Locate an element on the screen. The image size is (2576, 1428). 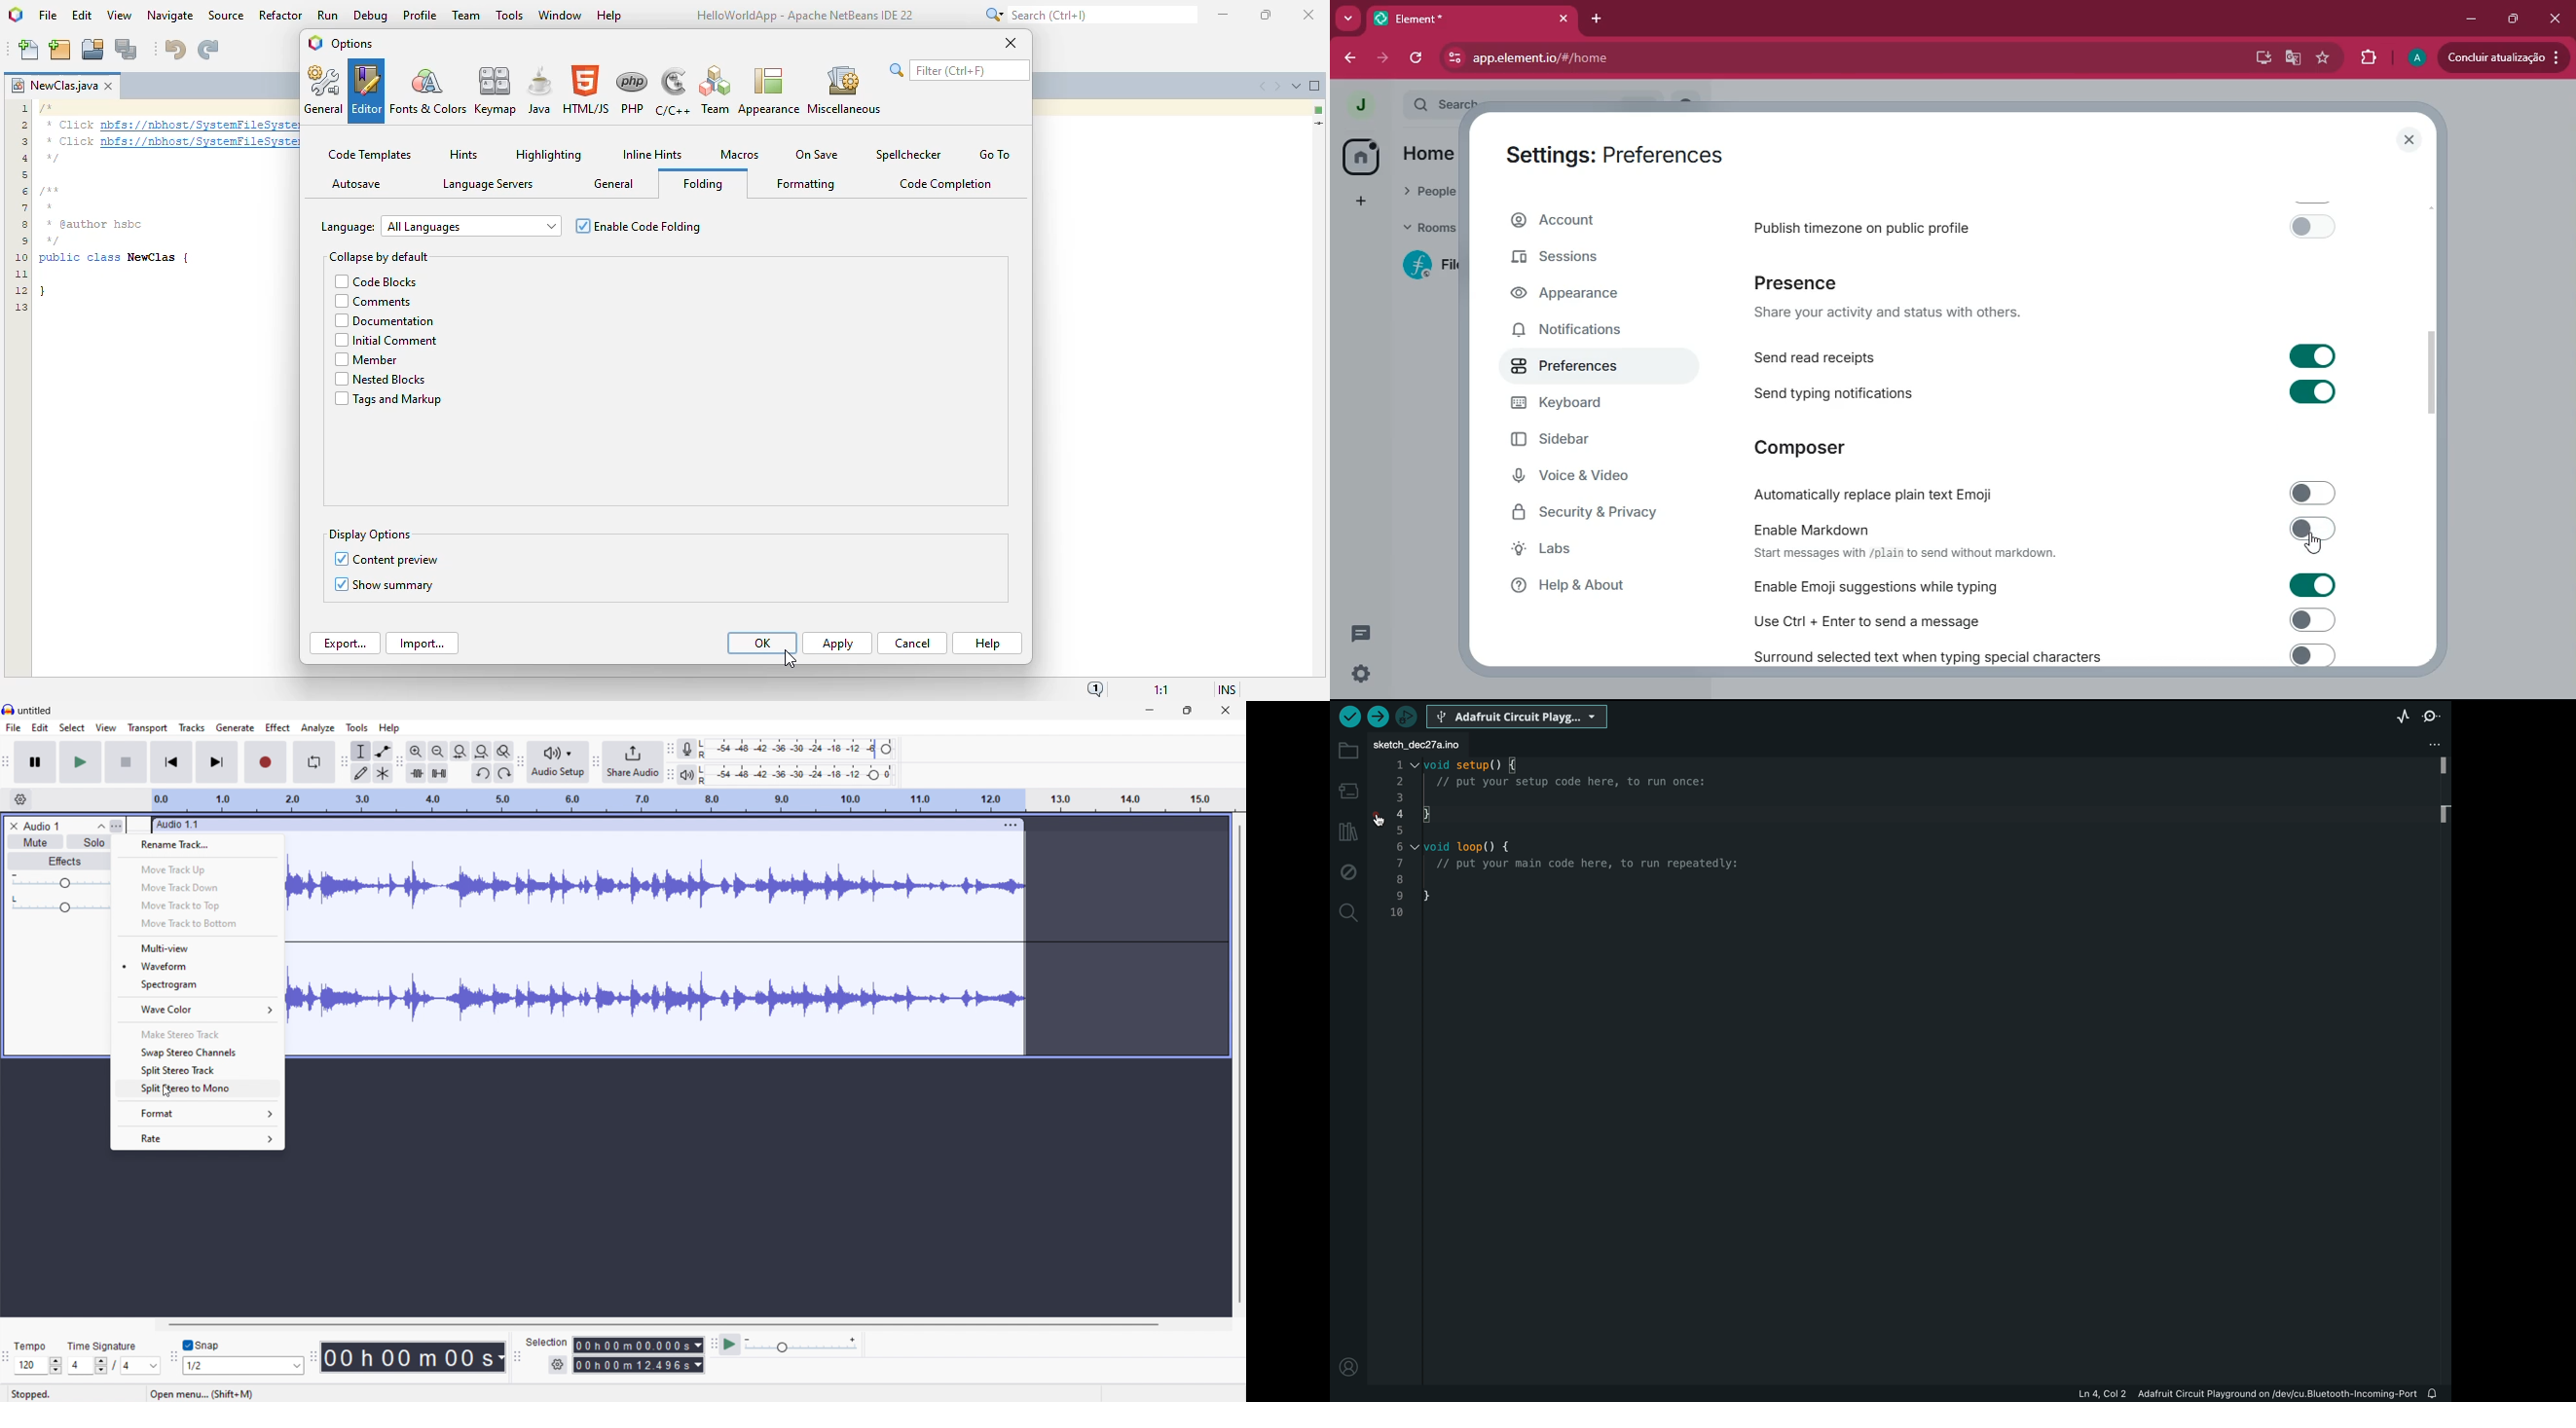
zoom in is located at coordinates (416, 751).